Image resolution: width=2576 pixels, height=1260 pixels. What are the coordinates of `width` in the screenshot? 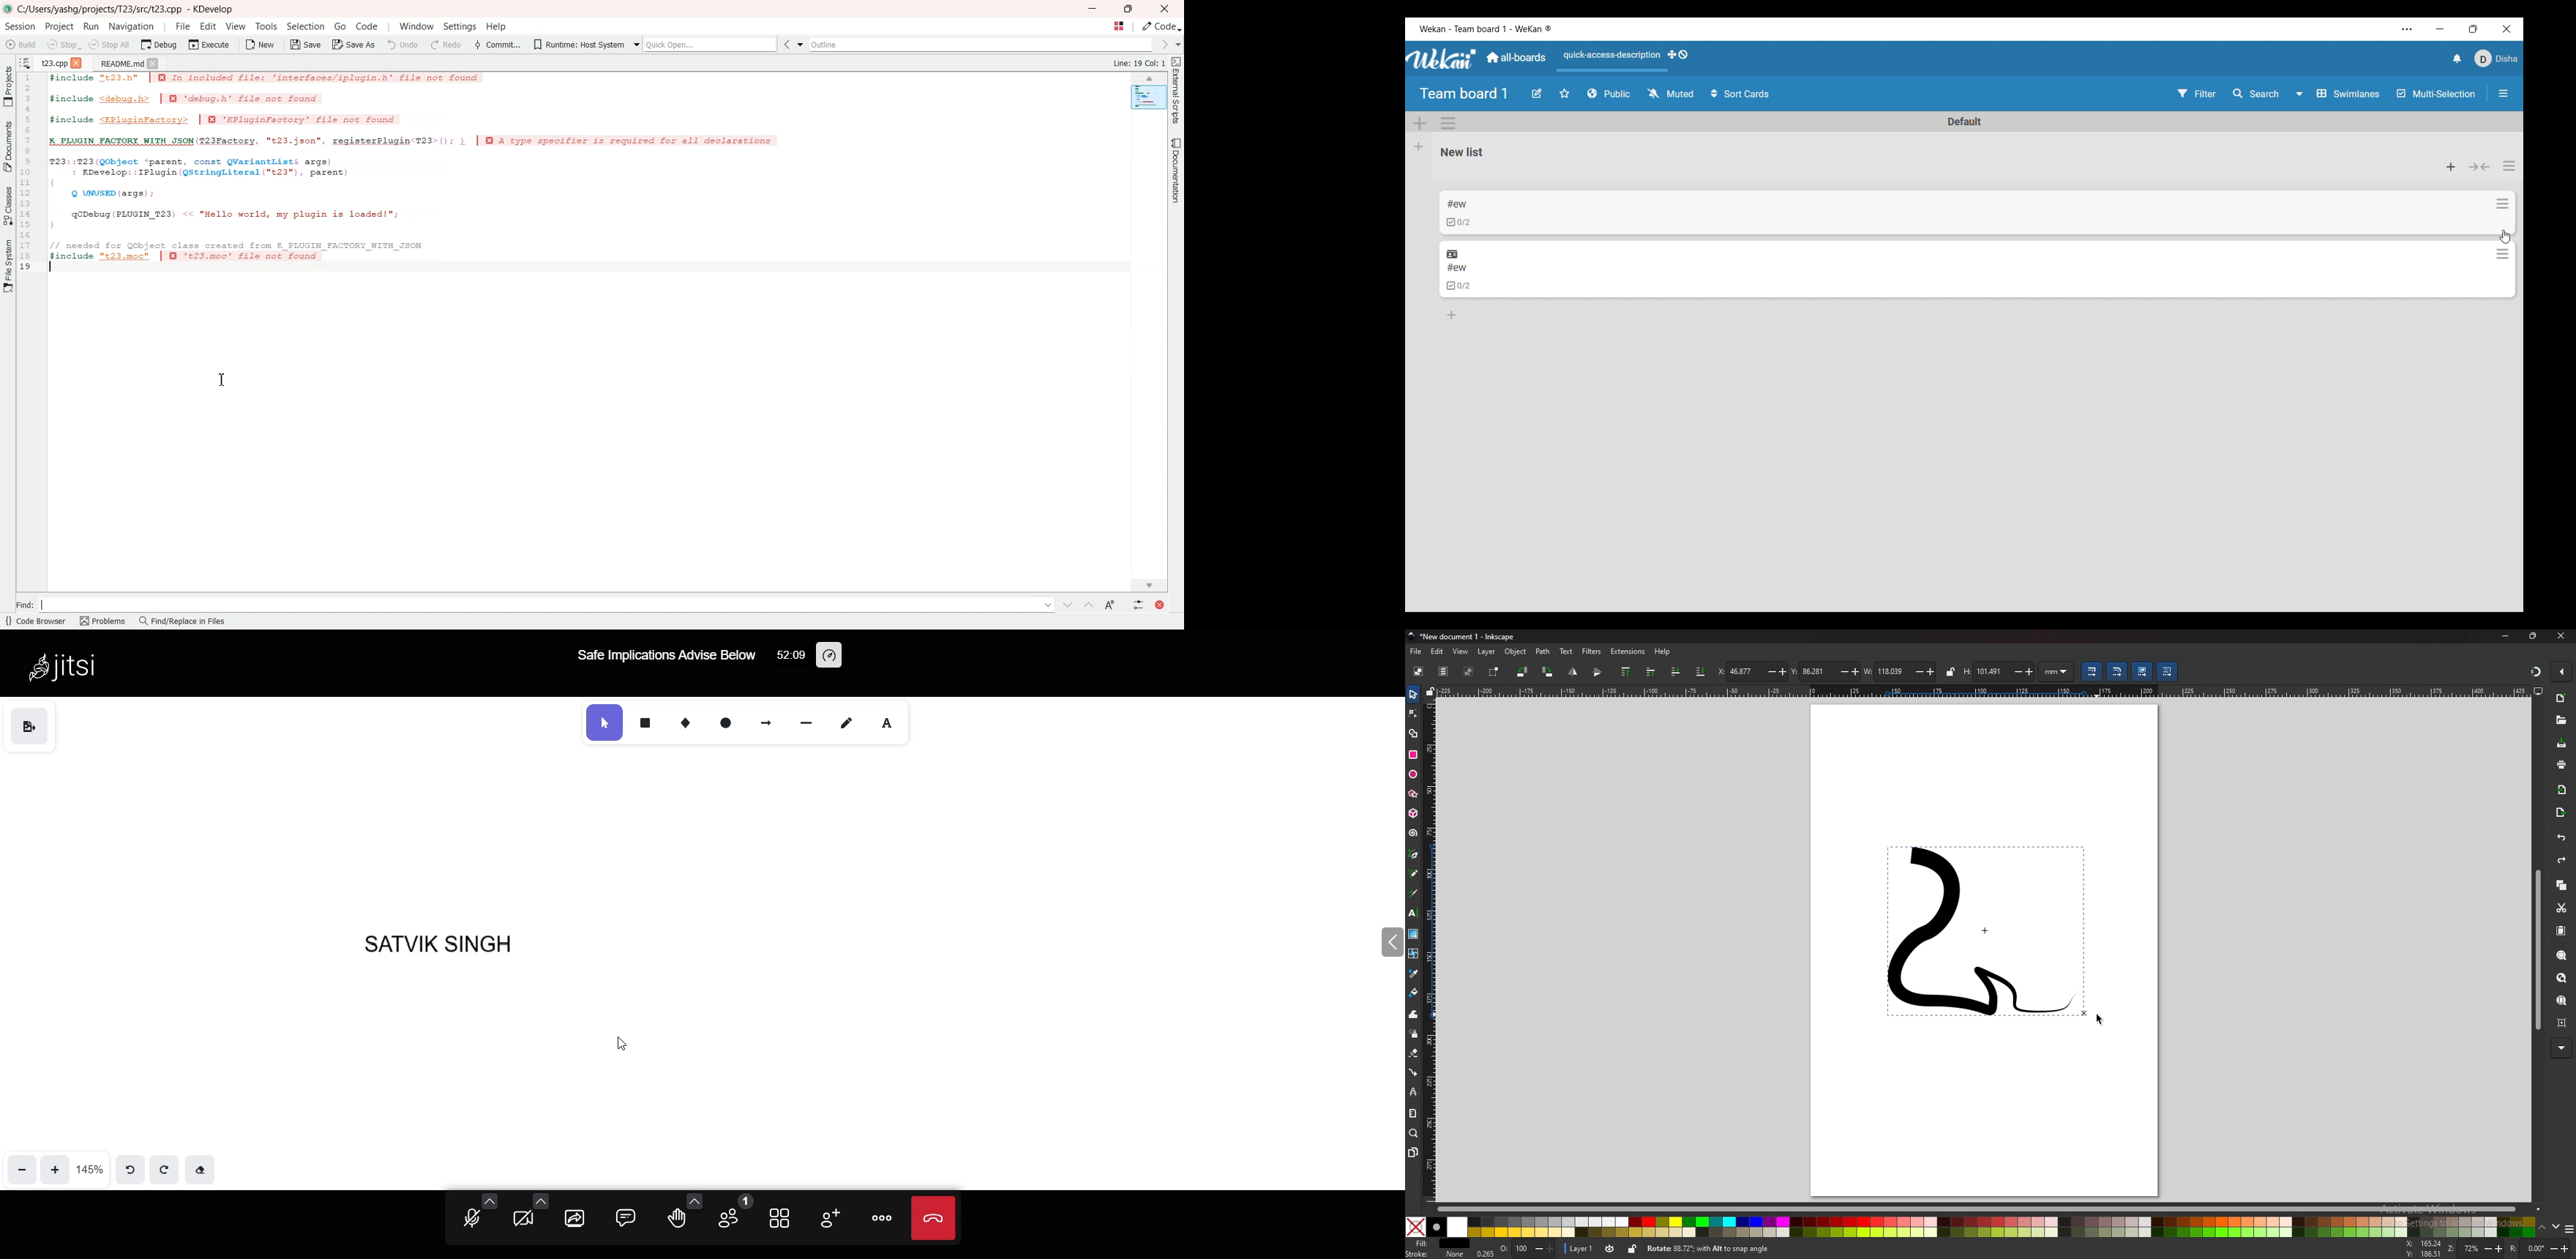 It's located at (1899, 672).